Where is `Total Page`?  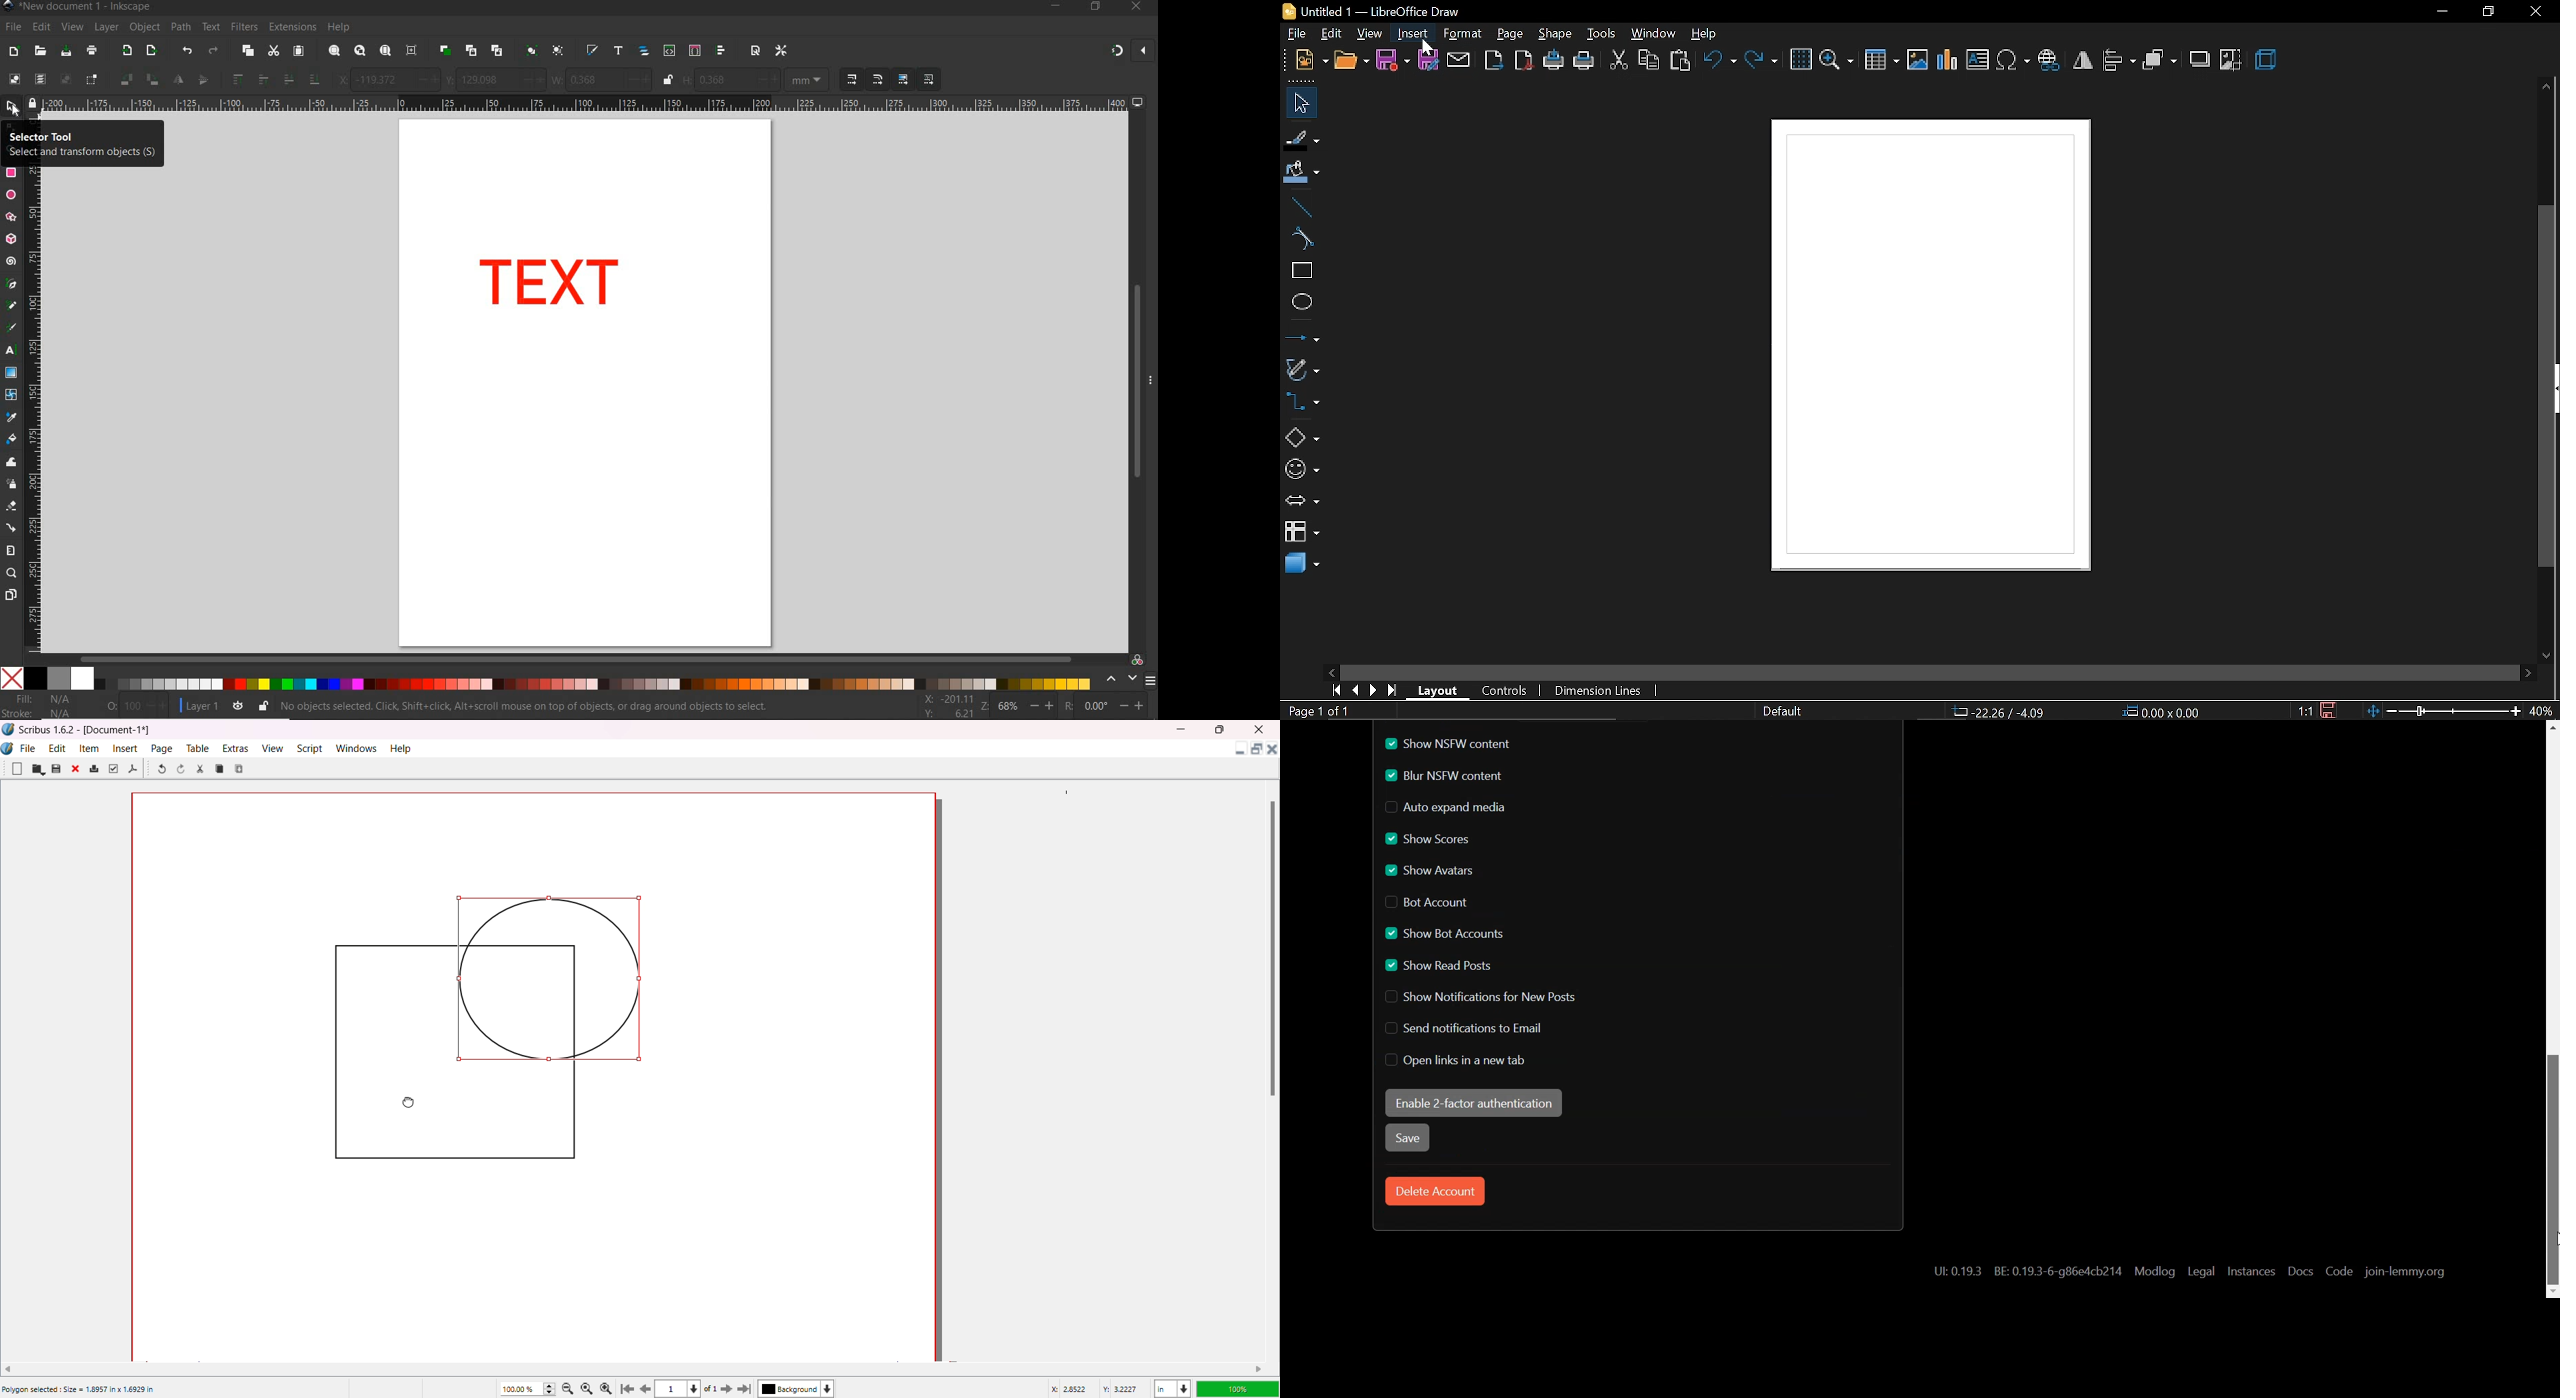 Total Page is located at coordinates (715, 1390).